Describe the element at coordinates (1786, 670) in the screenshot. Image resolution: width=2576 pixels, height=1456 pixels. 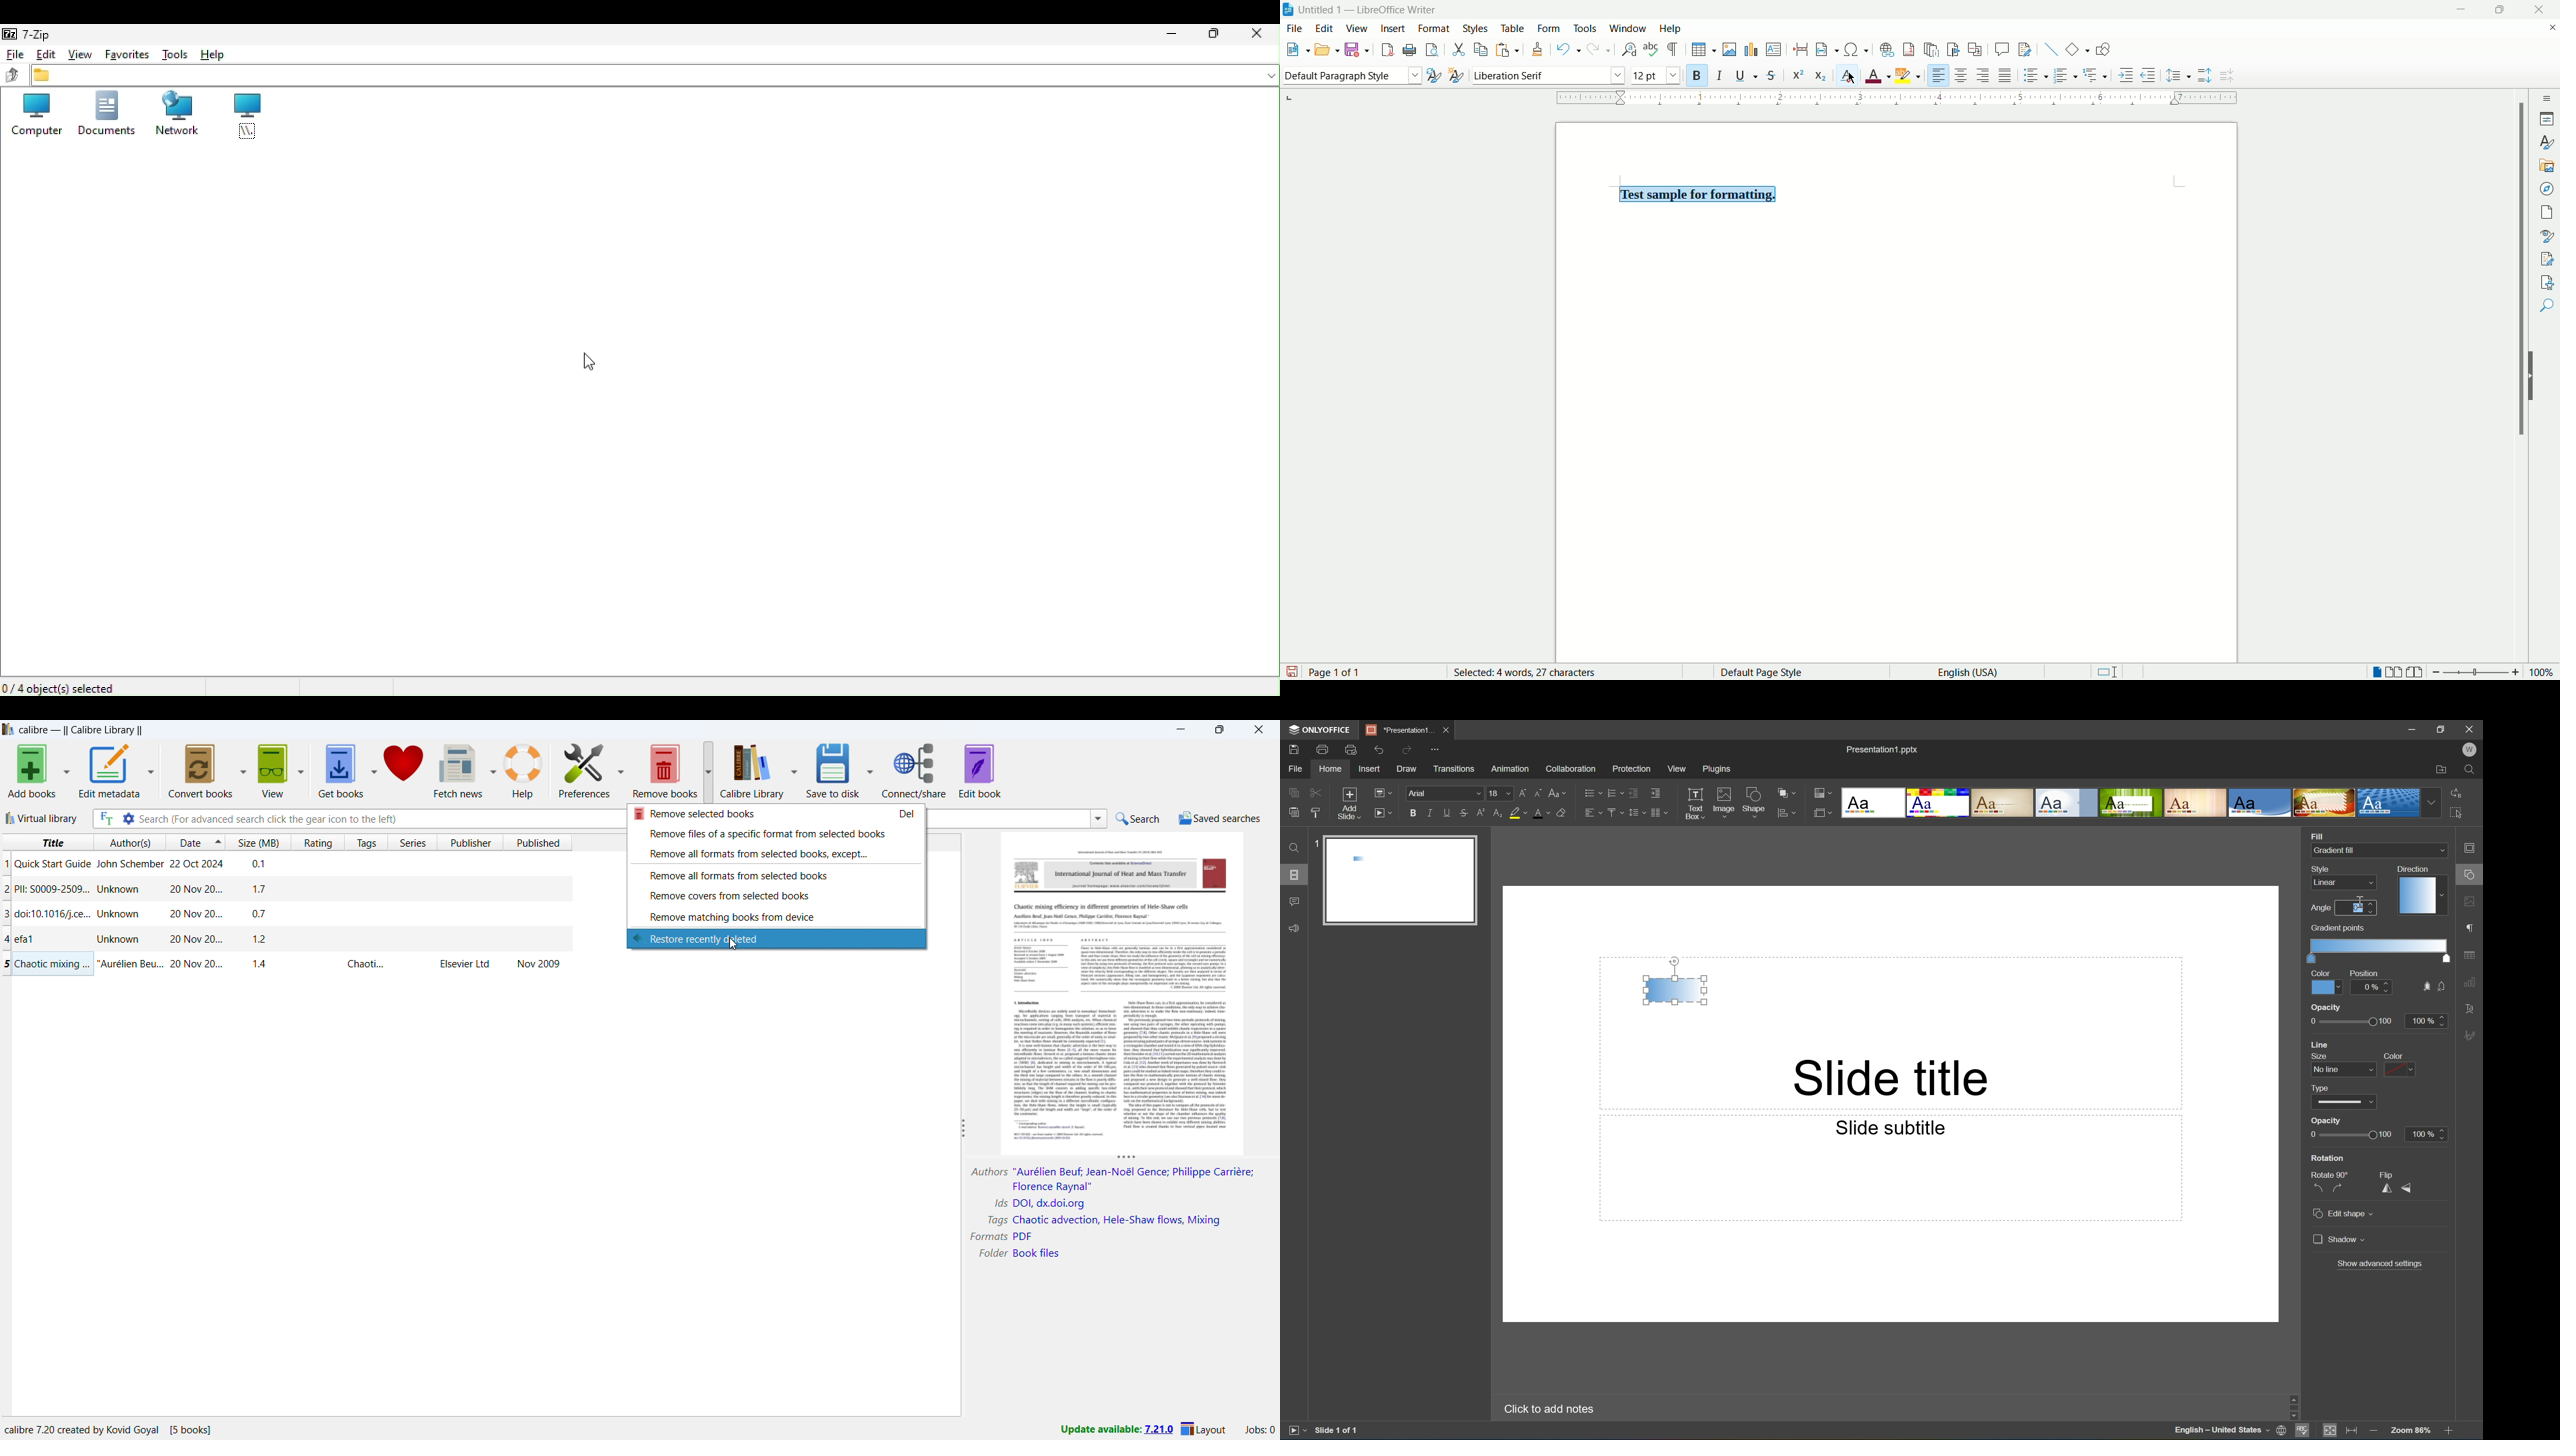
I see `default page style` at that location.